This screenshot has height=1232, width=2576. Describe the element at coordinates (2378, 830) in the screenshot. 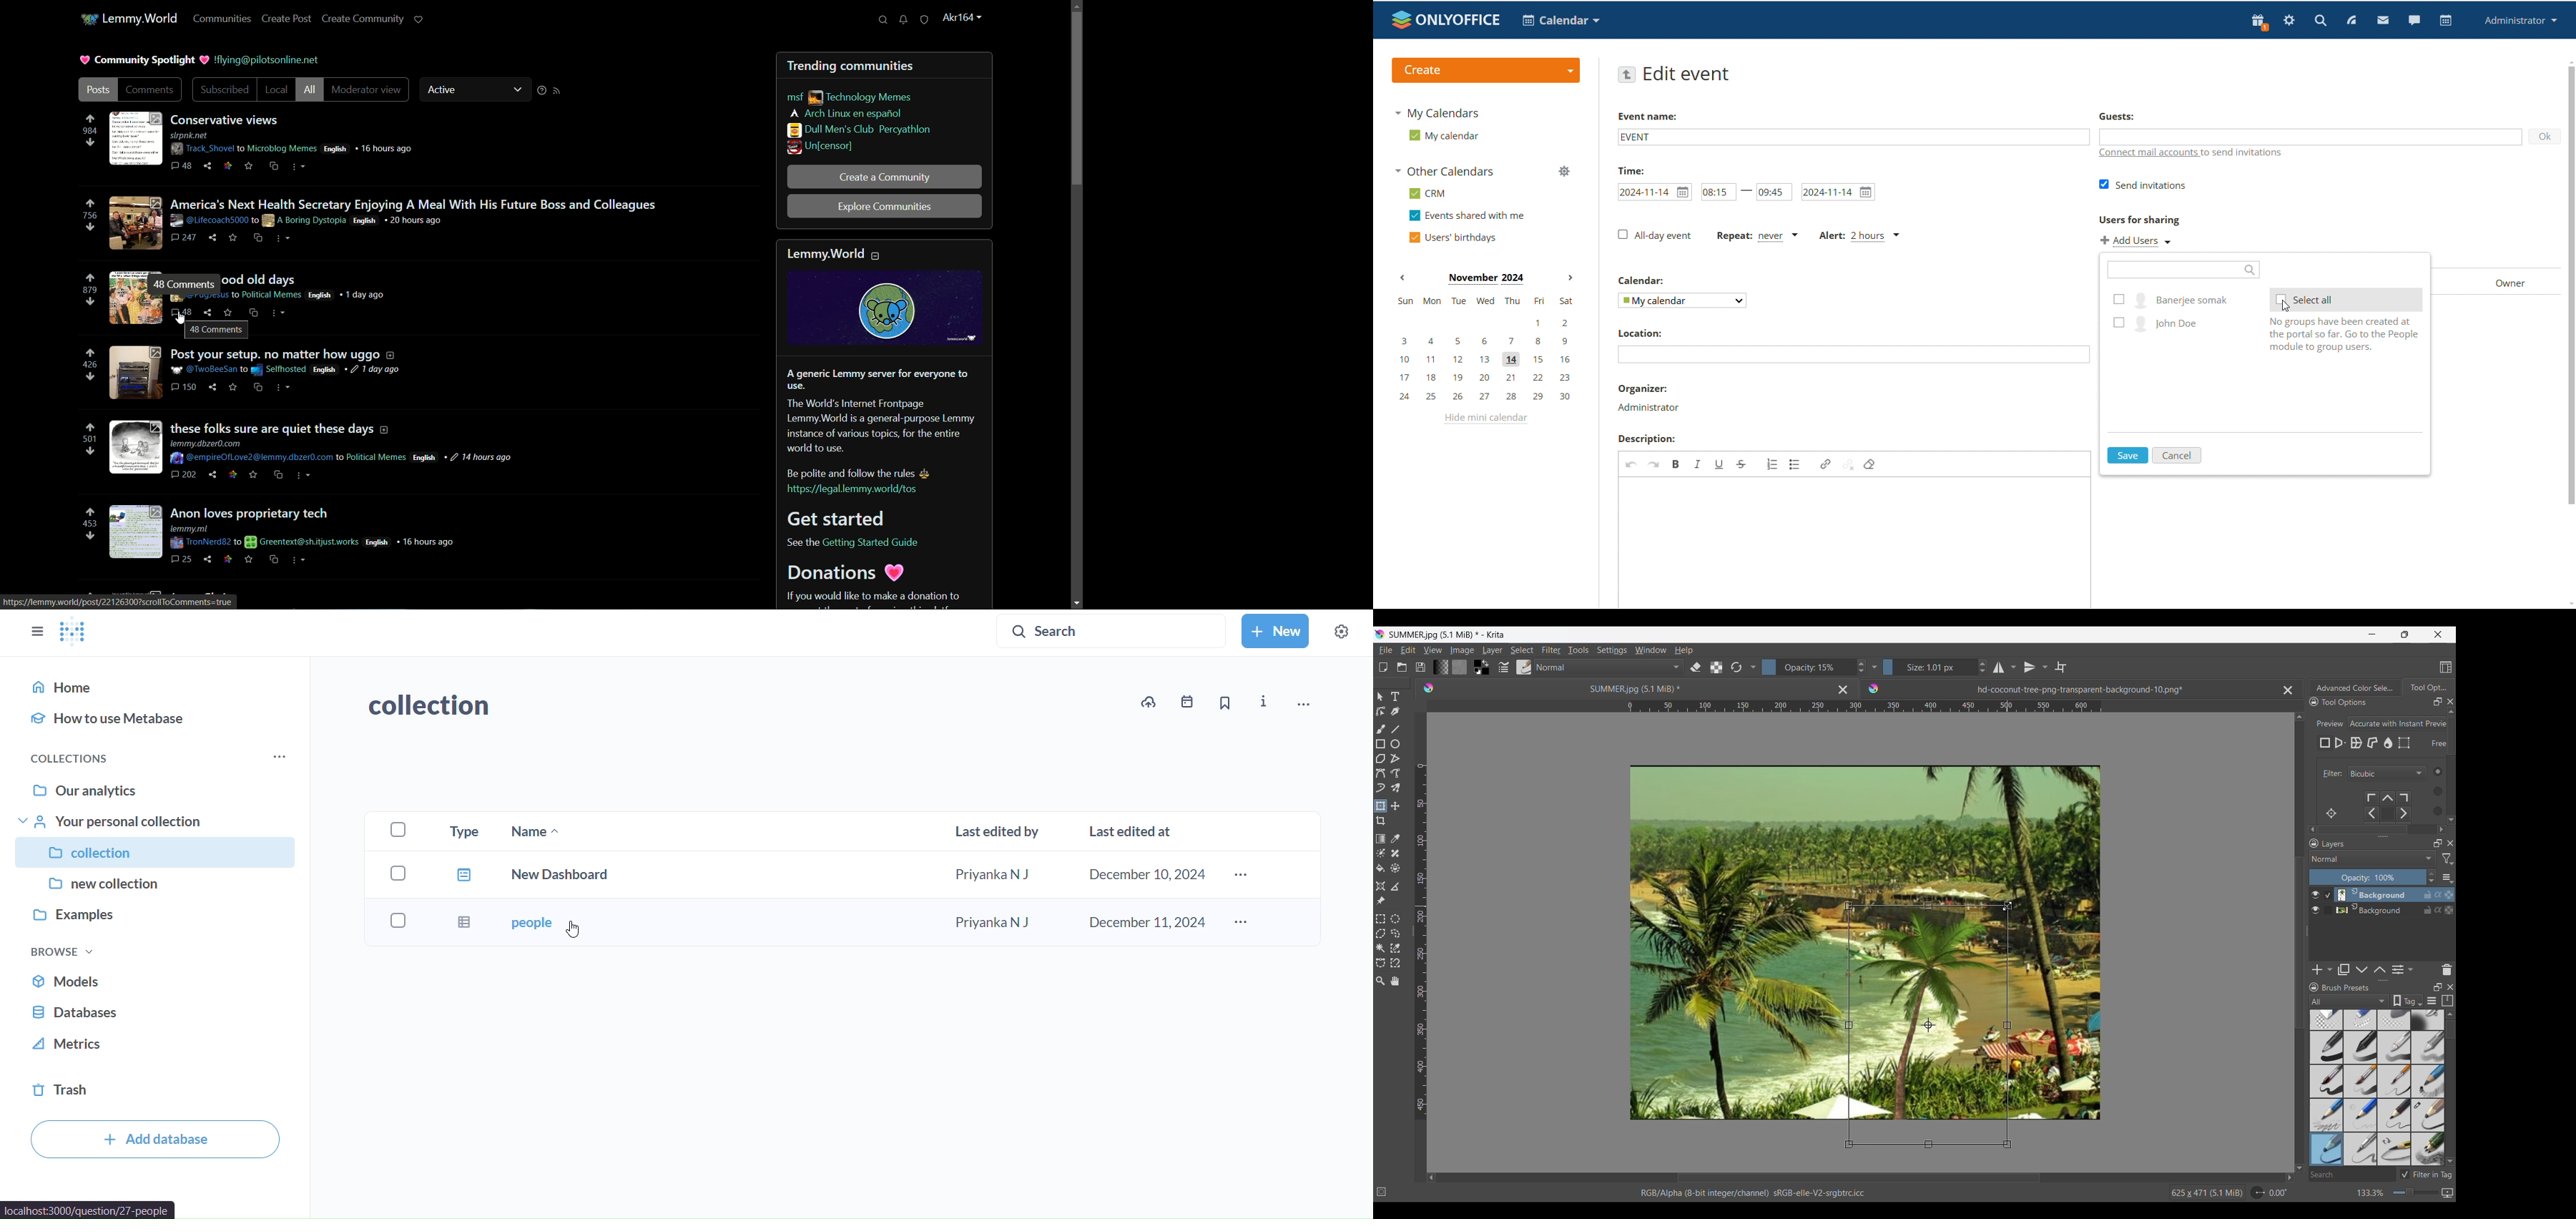

I see `Horizontal scrollbar` at that location.